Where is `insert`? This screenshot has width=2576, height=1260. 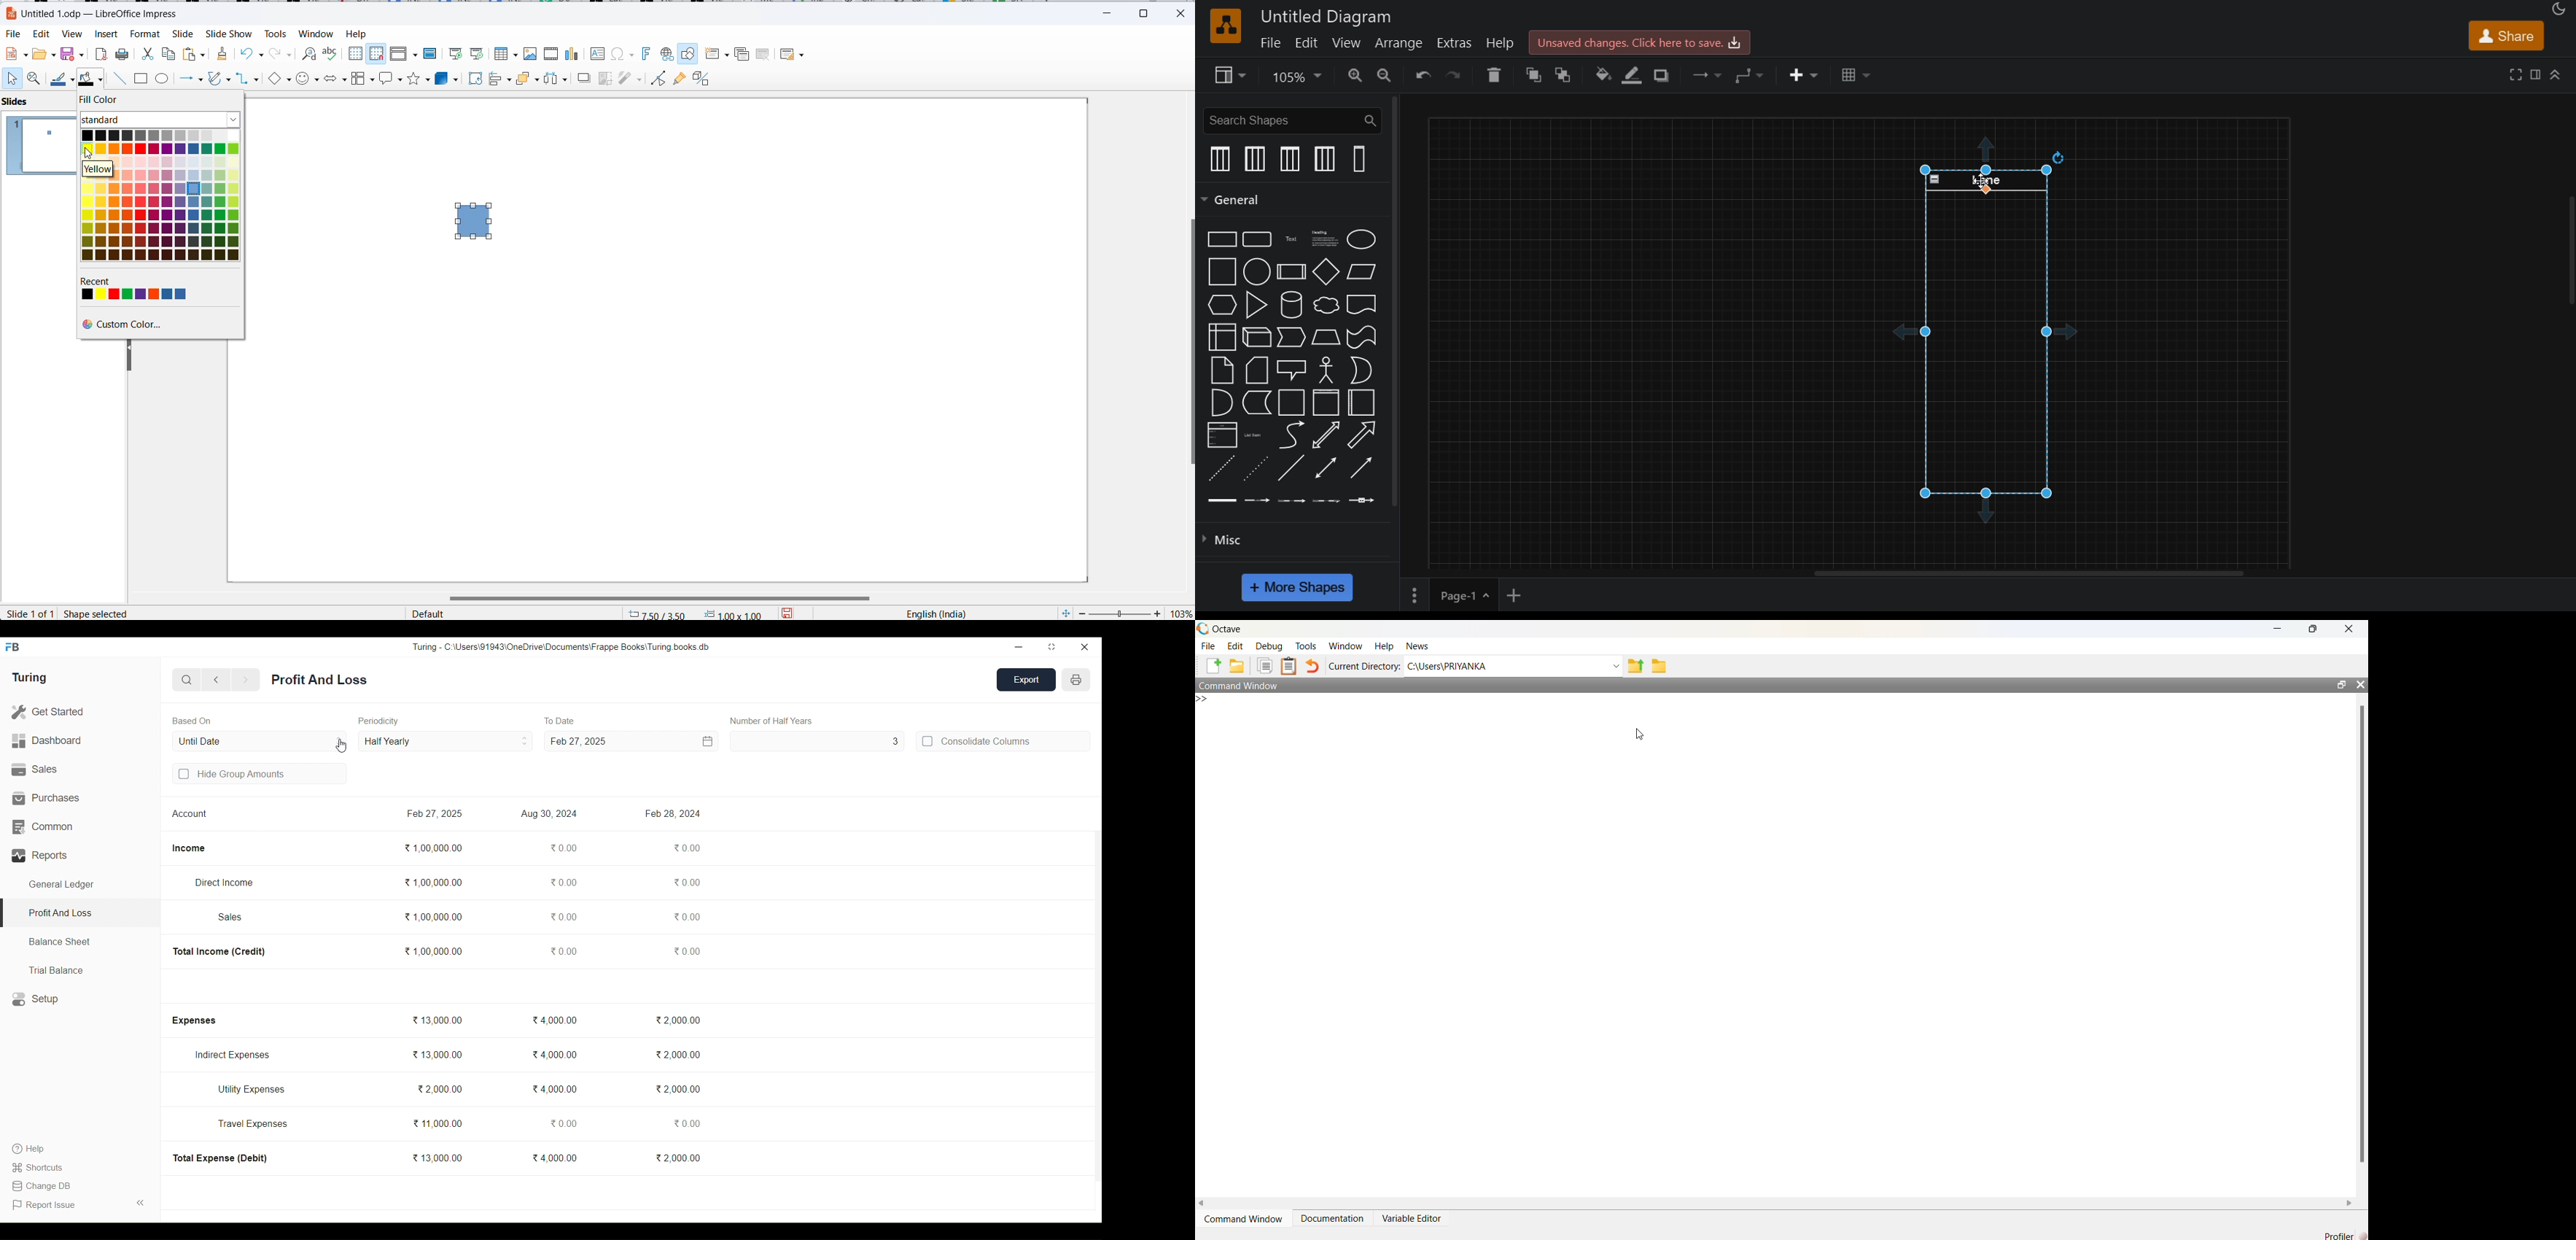 insert is located at coordinates (1805, 75).